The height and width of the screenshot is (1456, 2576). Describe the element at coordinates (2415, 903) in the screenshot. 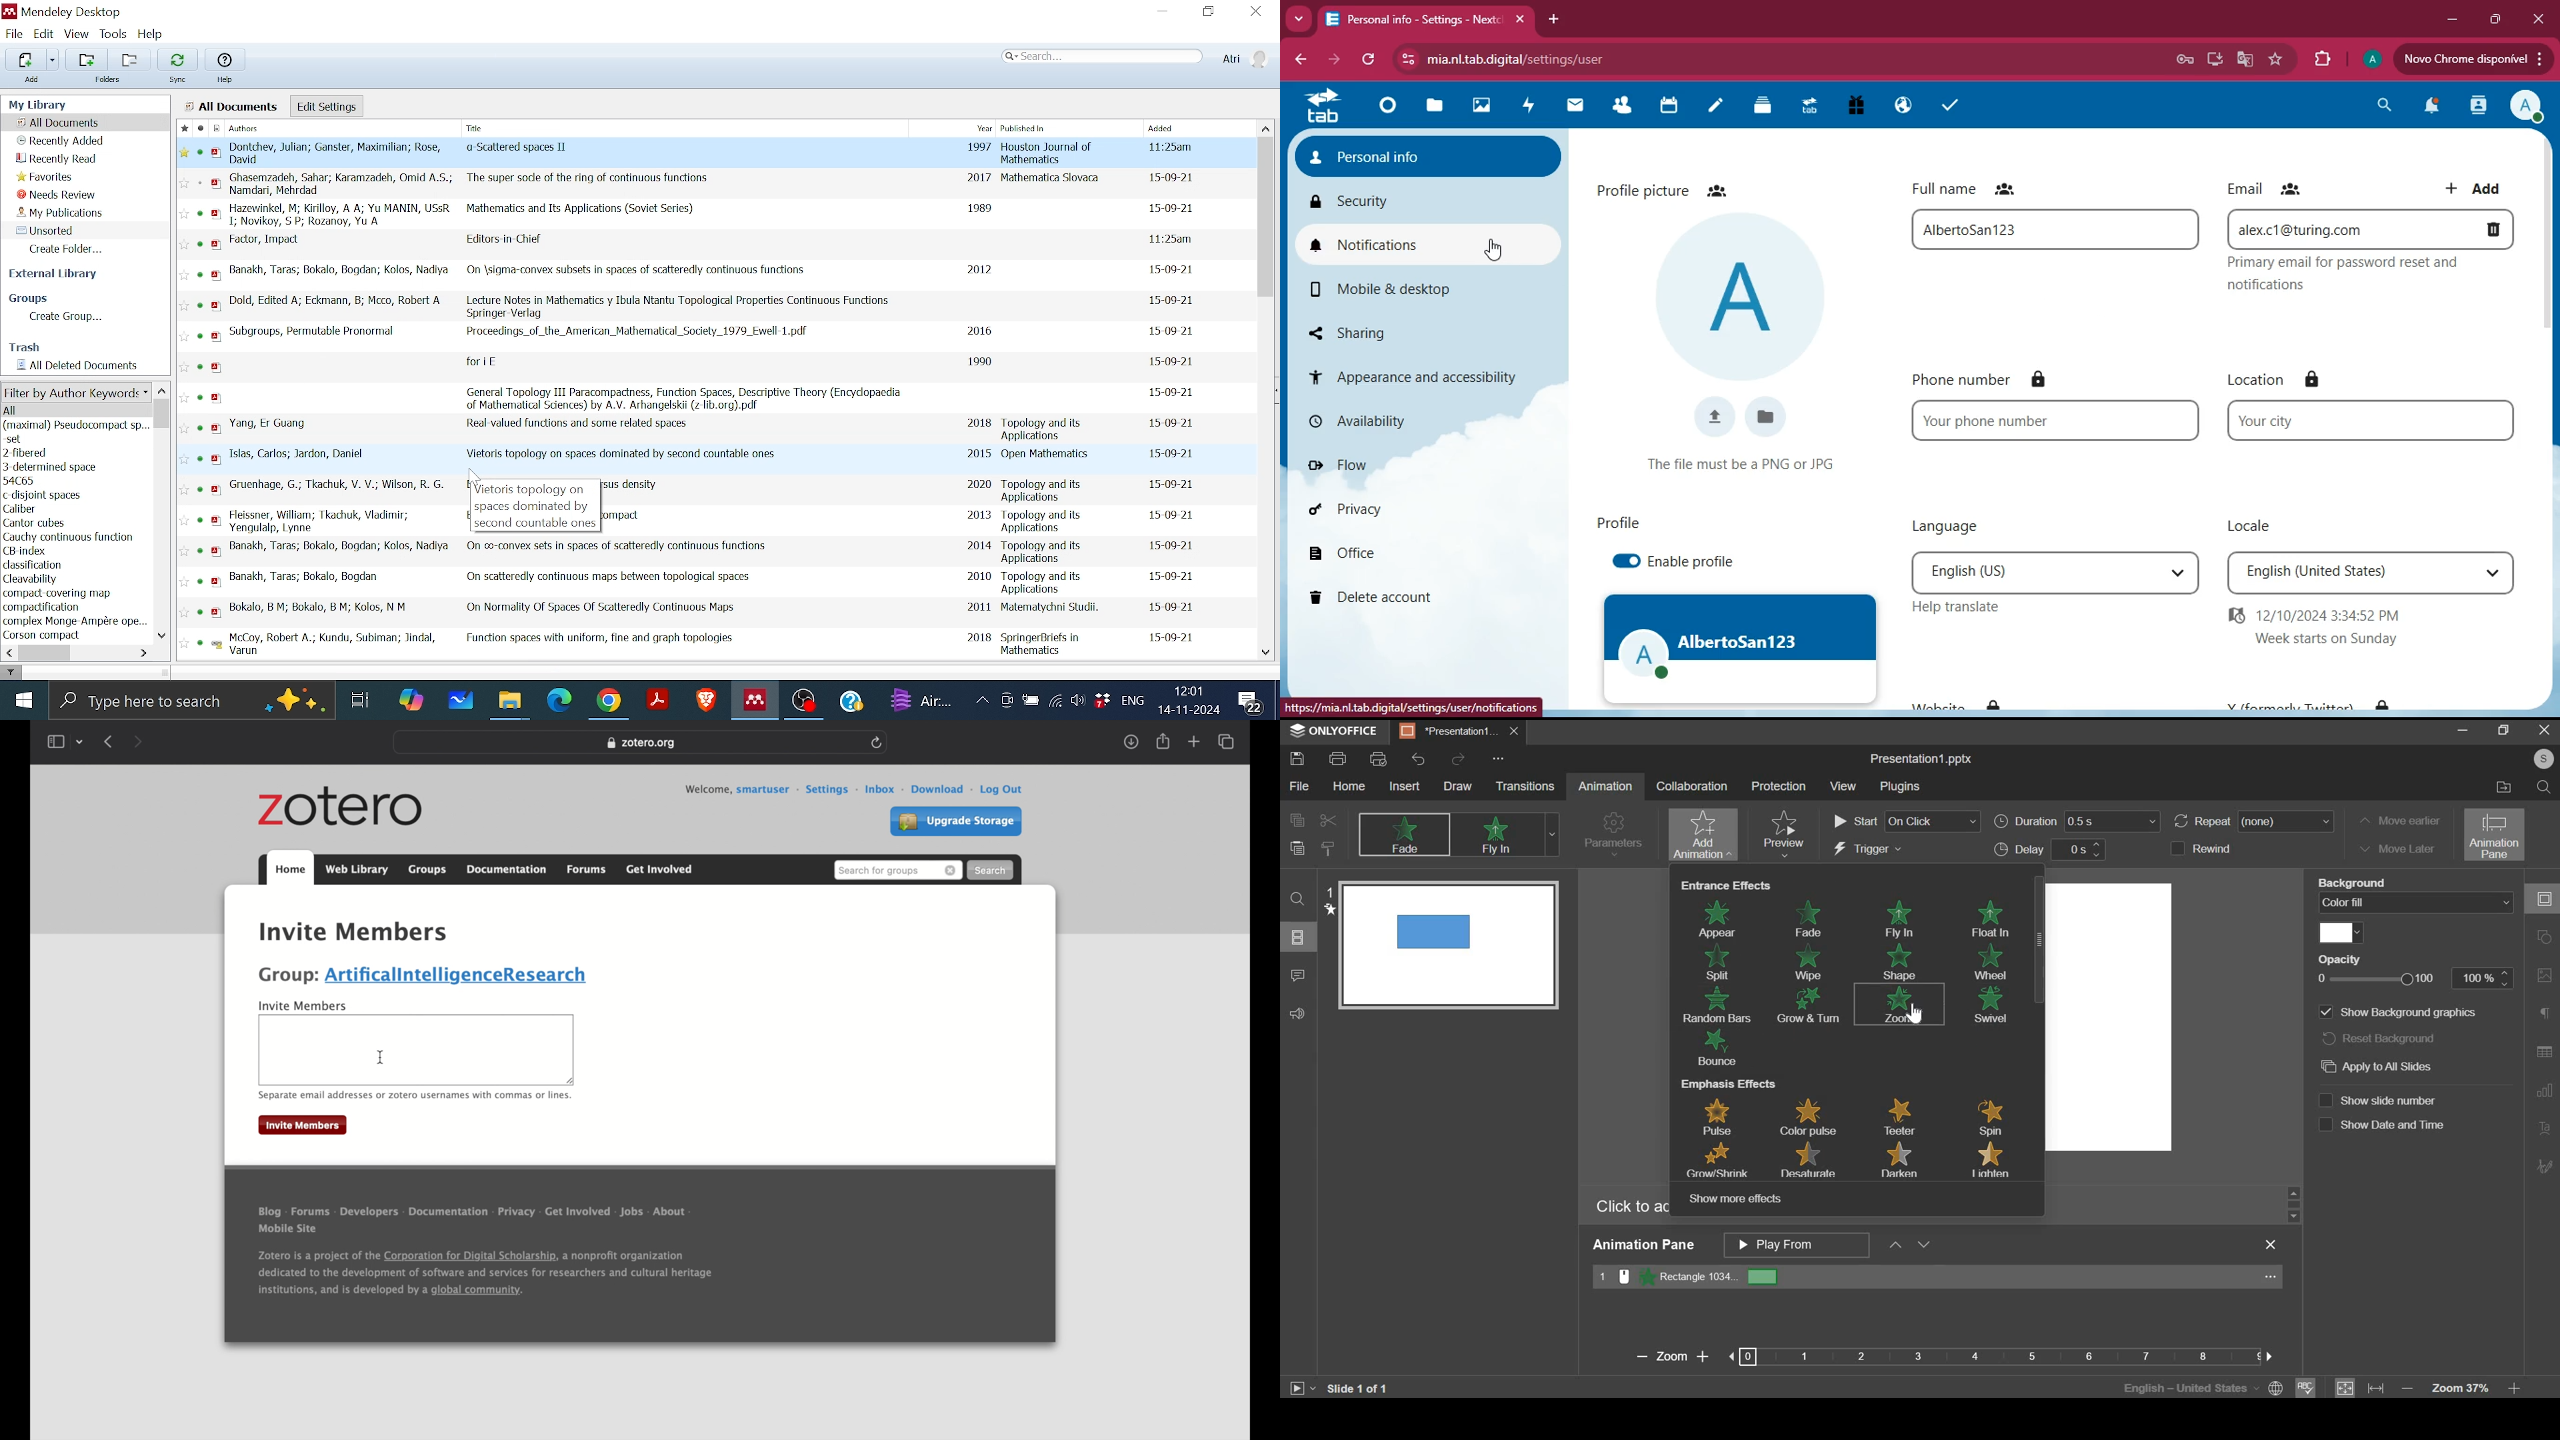

I see `color fill` at that location.